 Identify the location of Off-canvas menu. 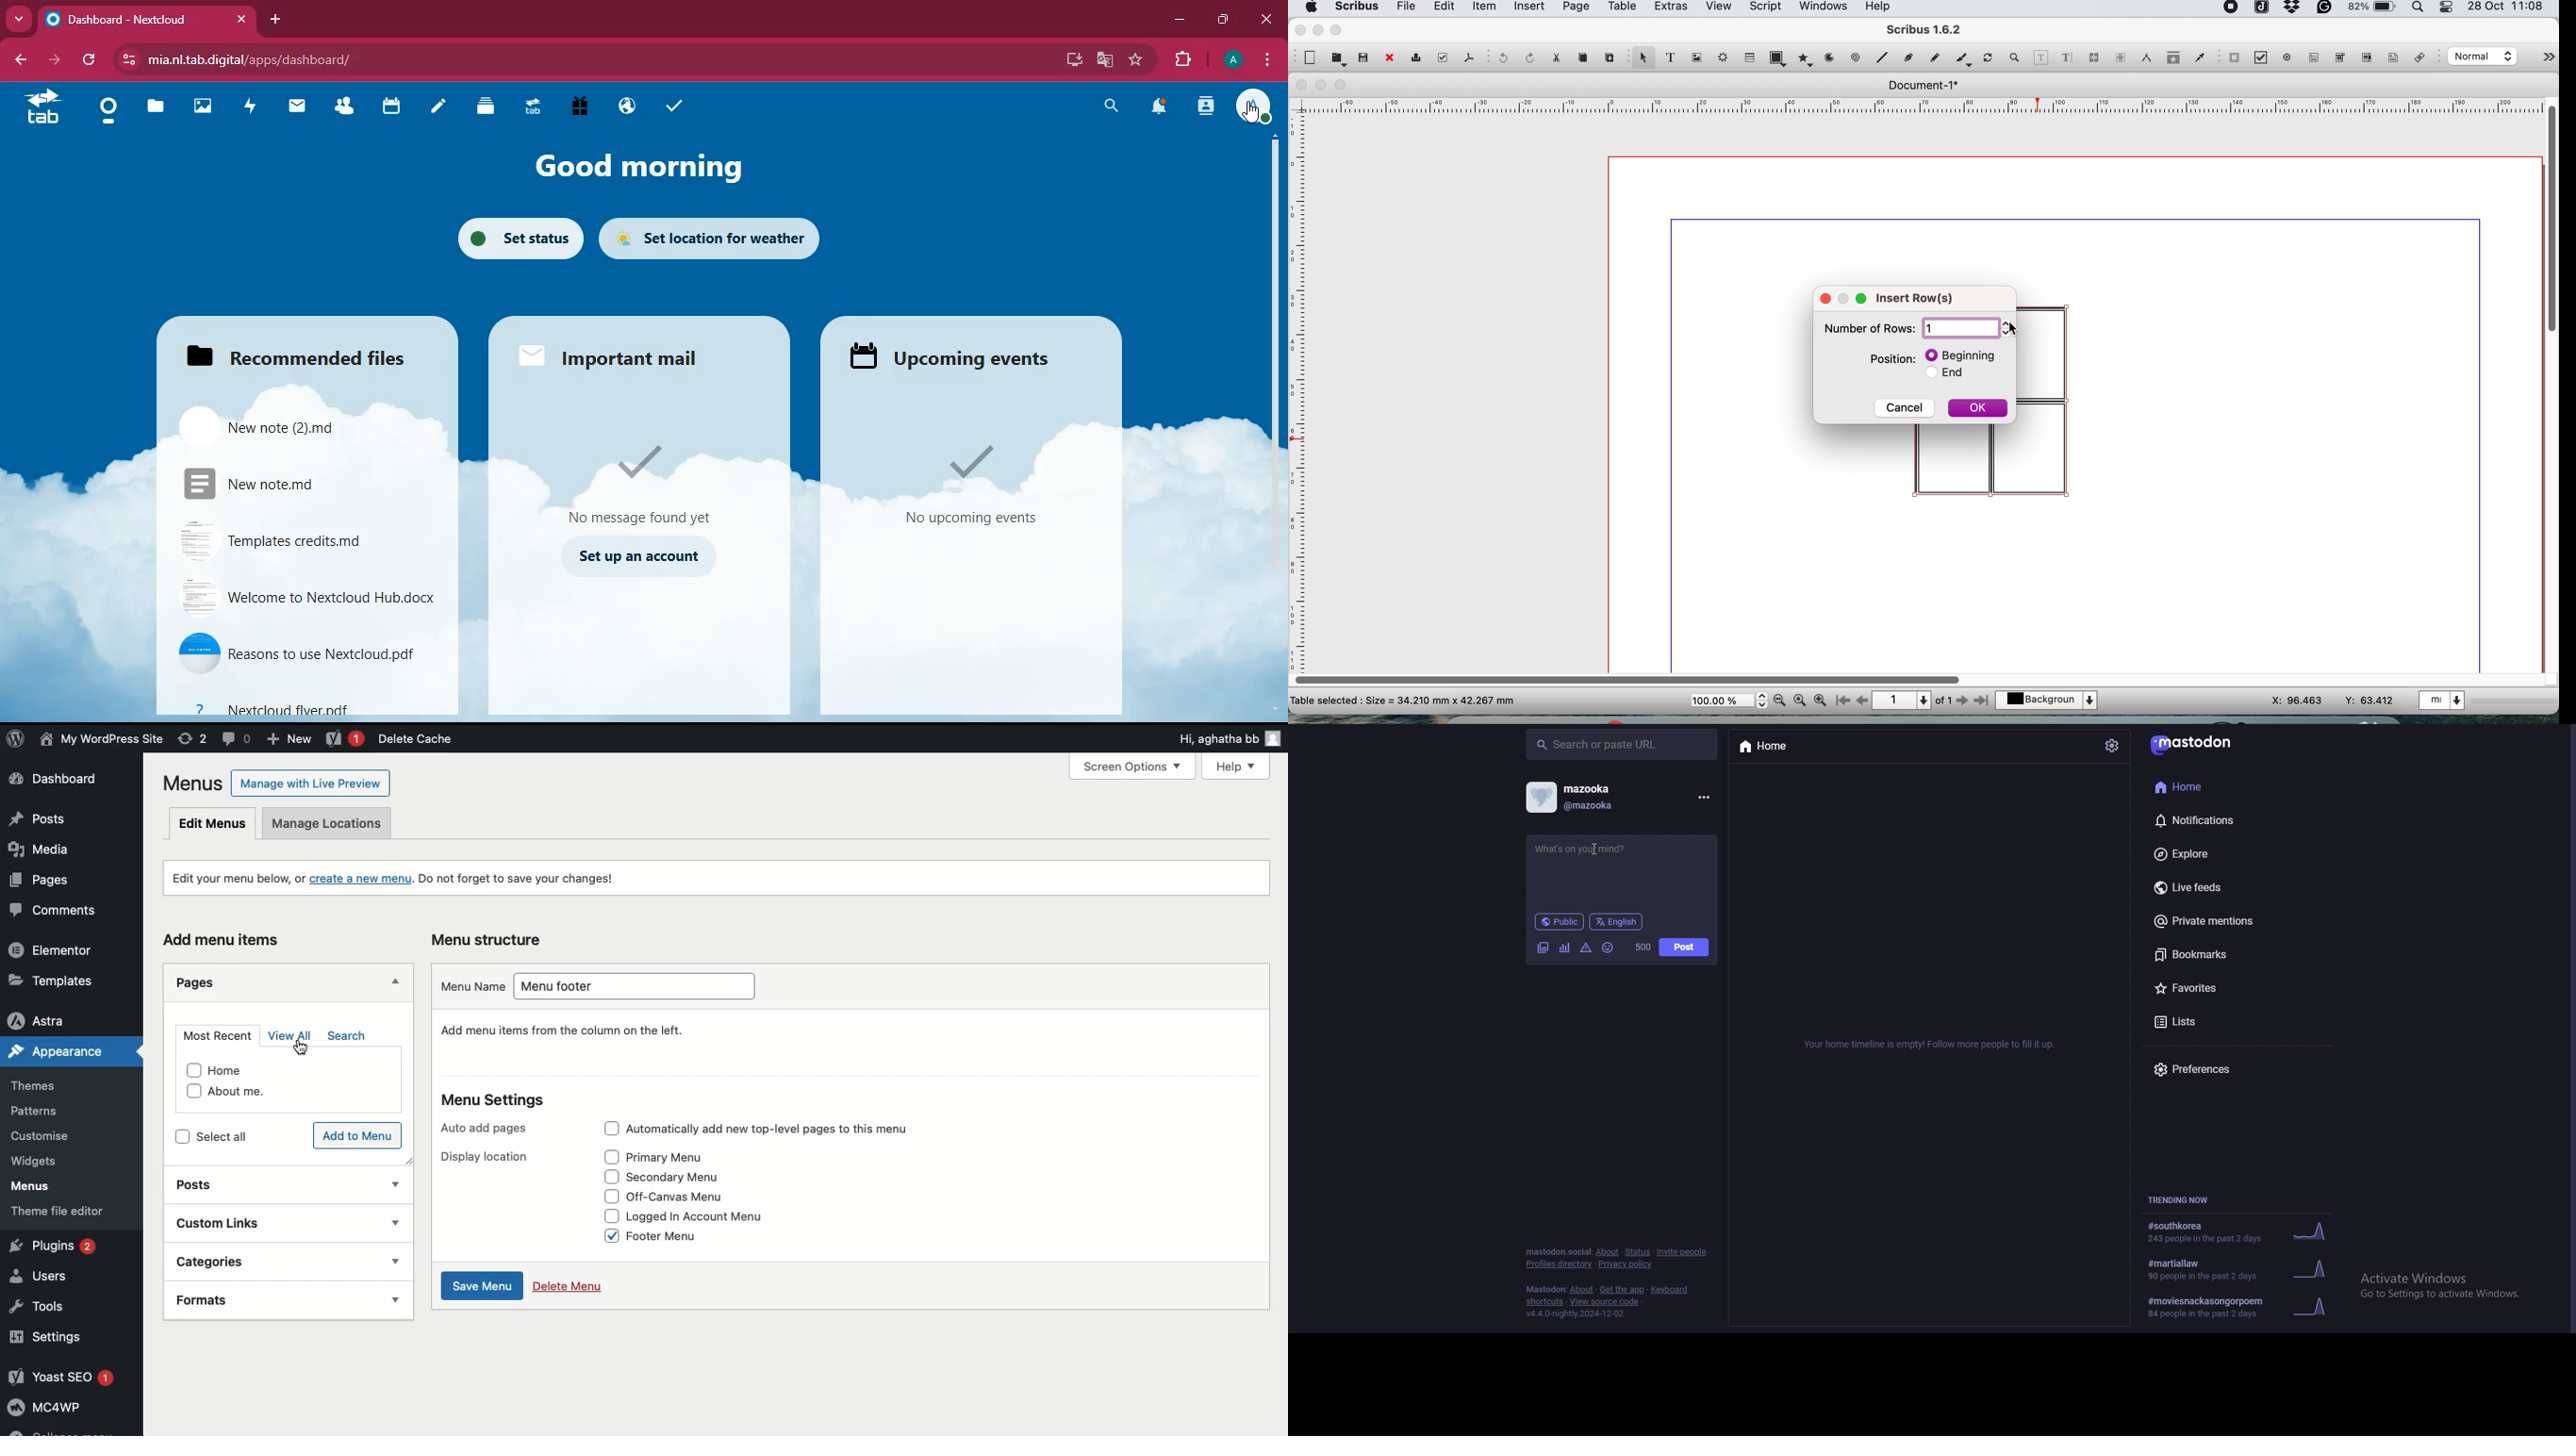
(690, 1196).